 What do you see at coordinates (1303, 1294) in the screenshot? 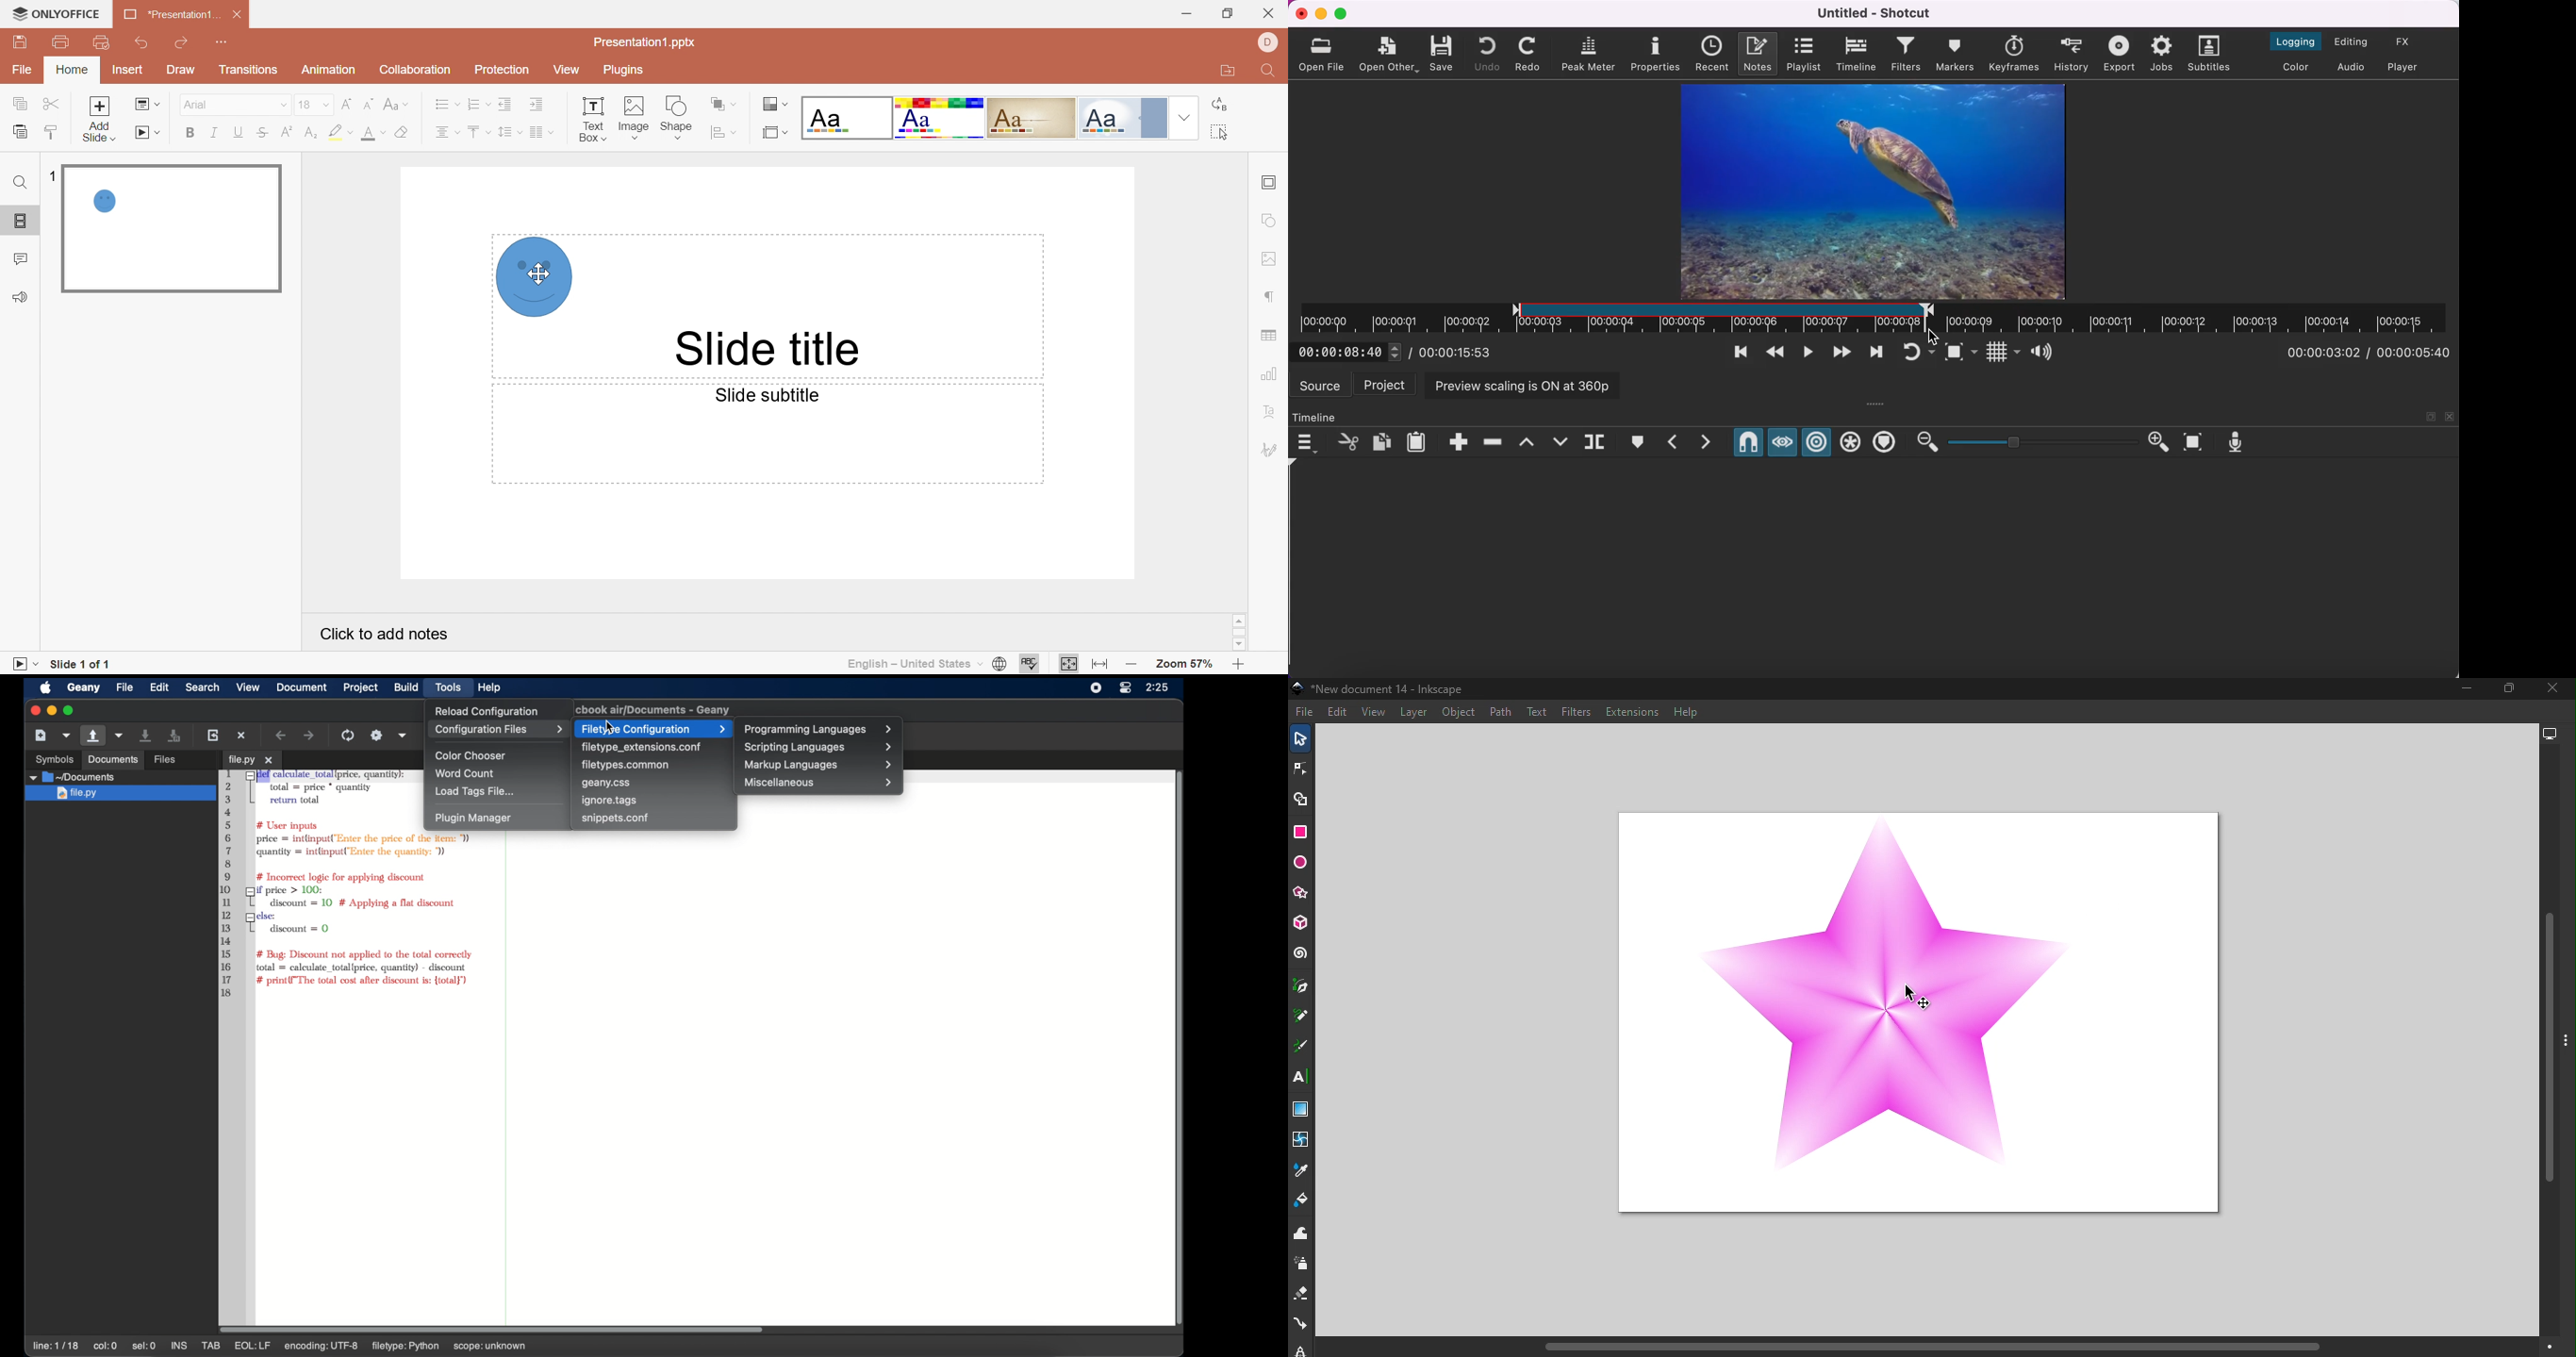
I see `Eraser tool` at bounding box center [1303, 1294].